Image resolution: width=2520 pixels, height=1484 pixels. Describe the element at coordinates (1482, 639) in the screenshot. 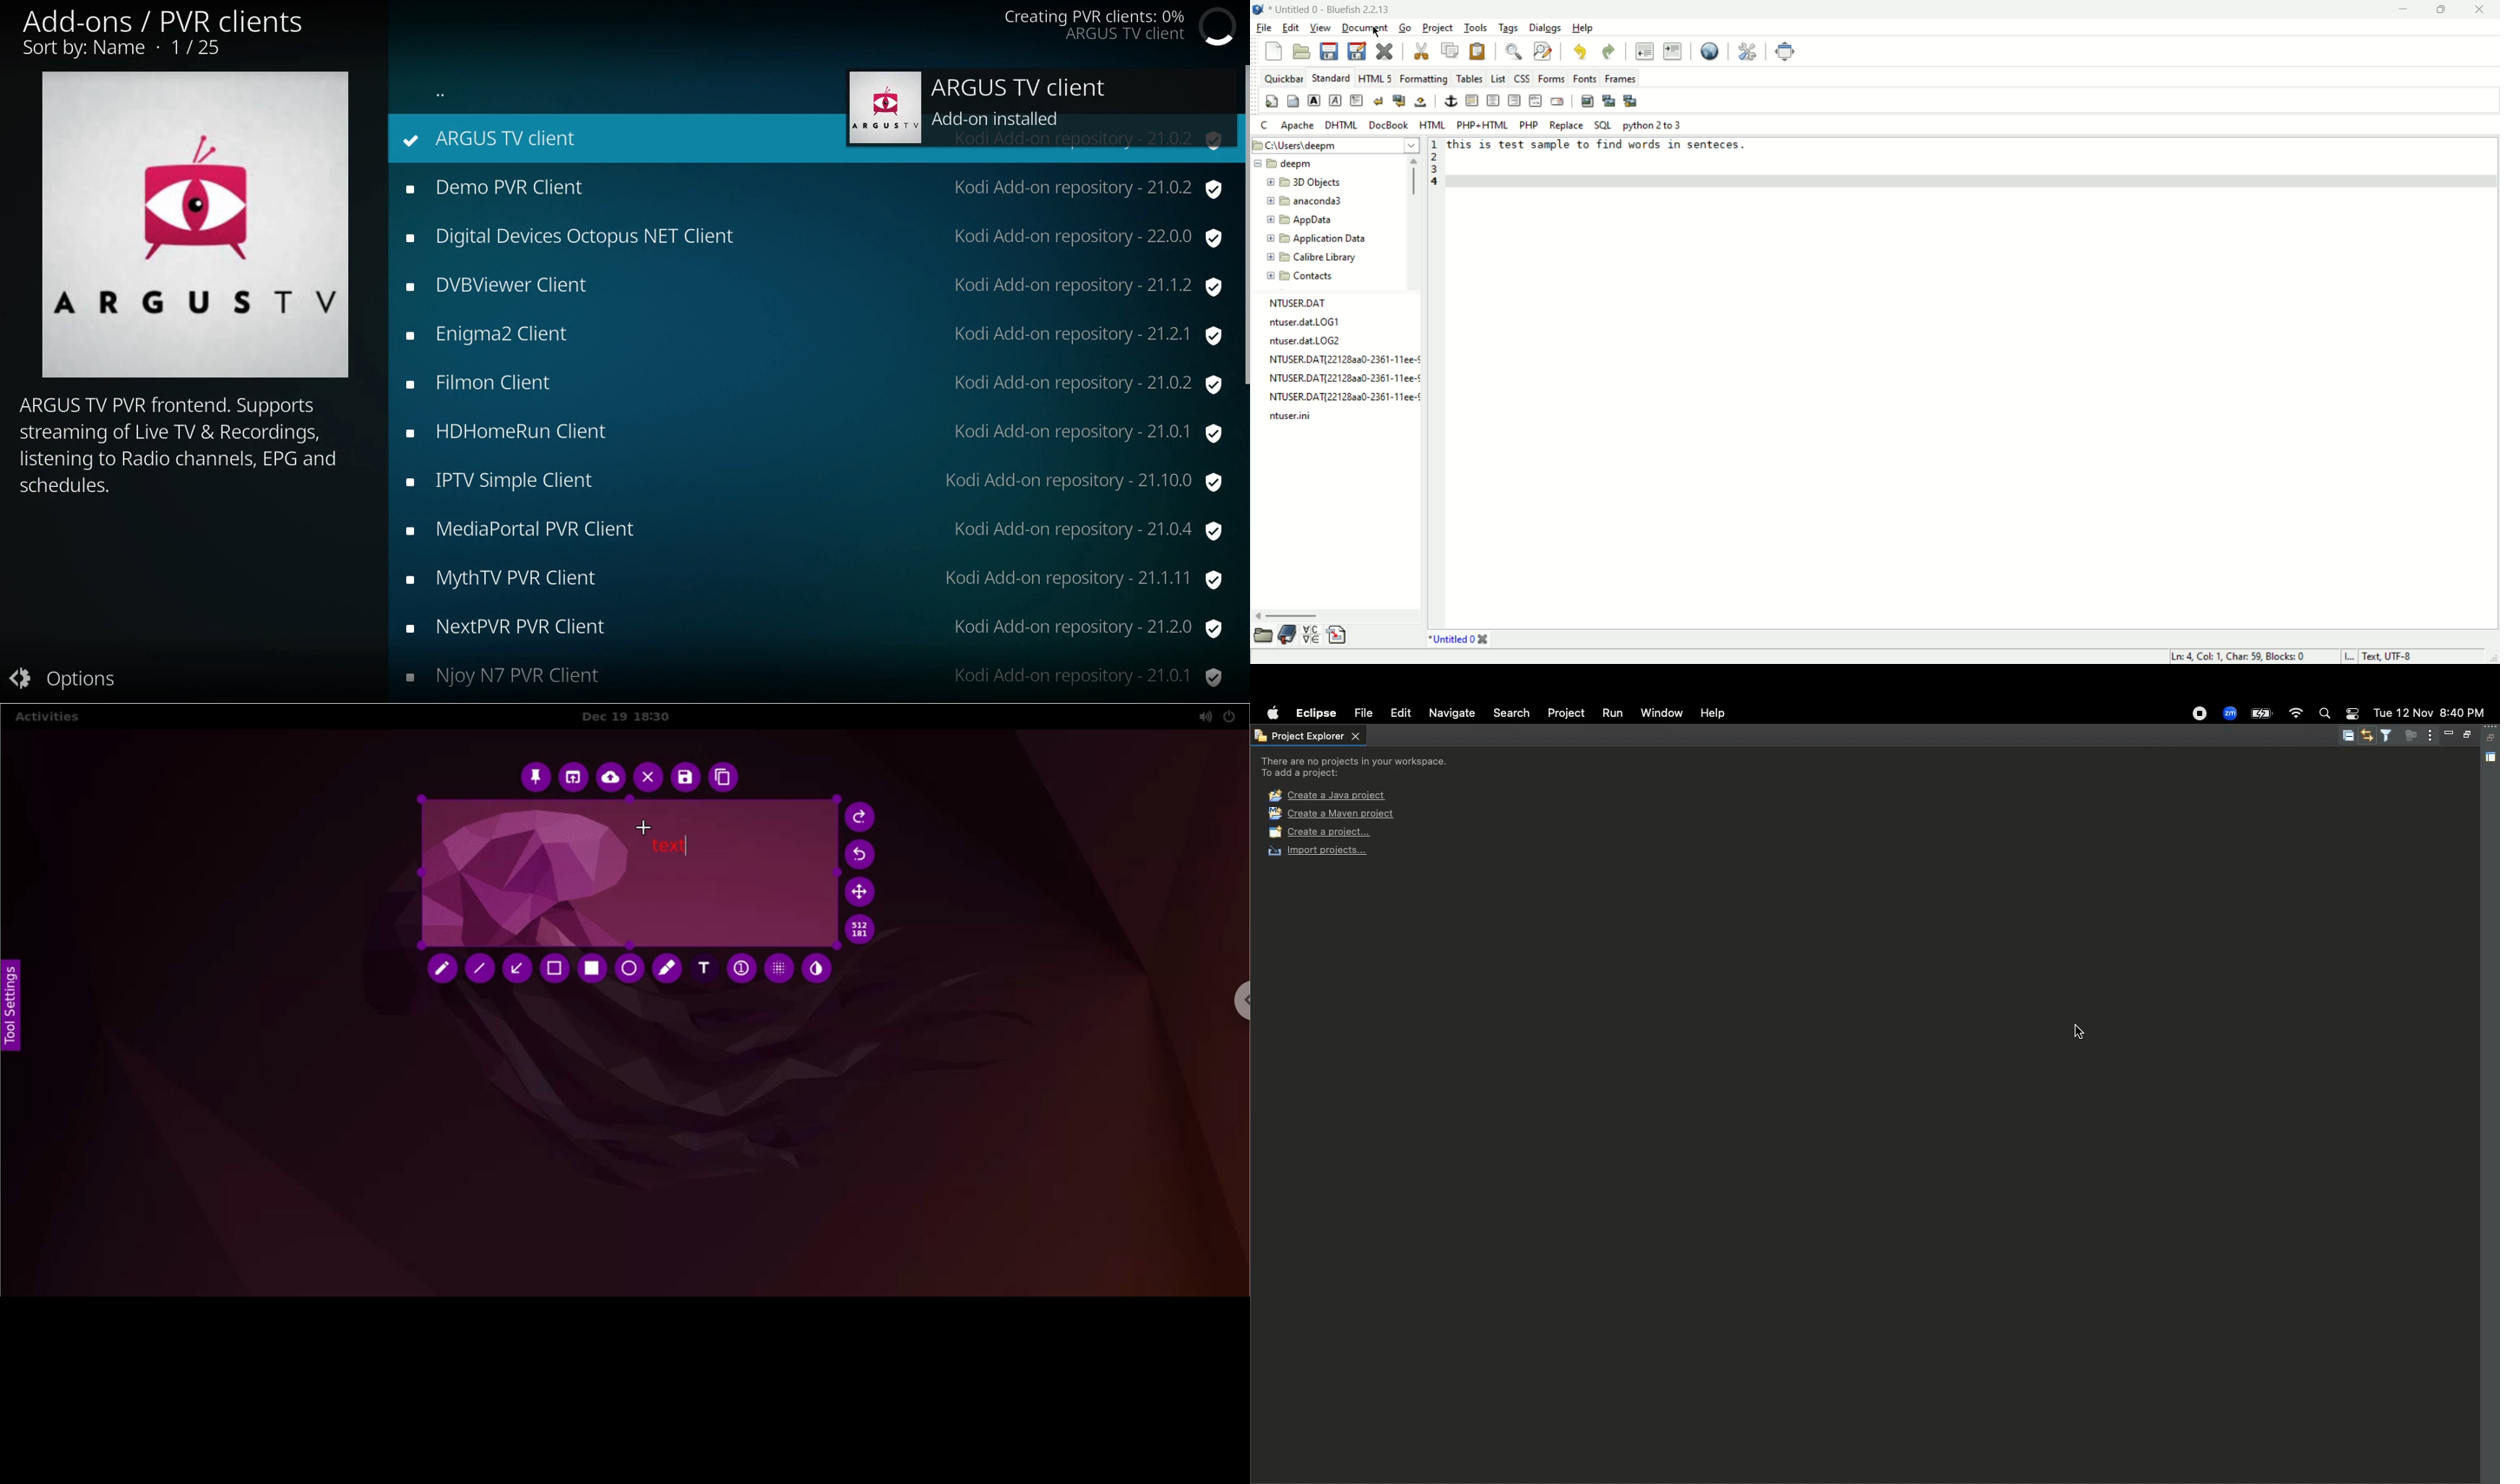

I see `Close tab` at that location.